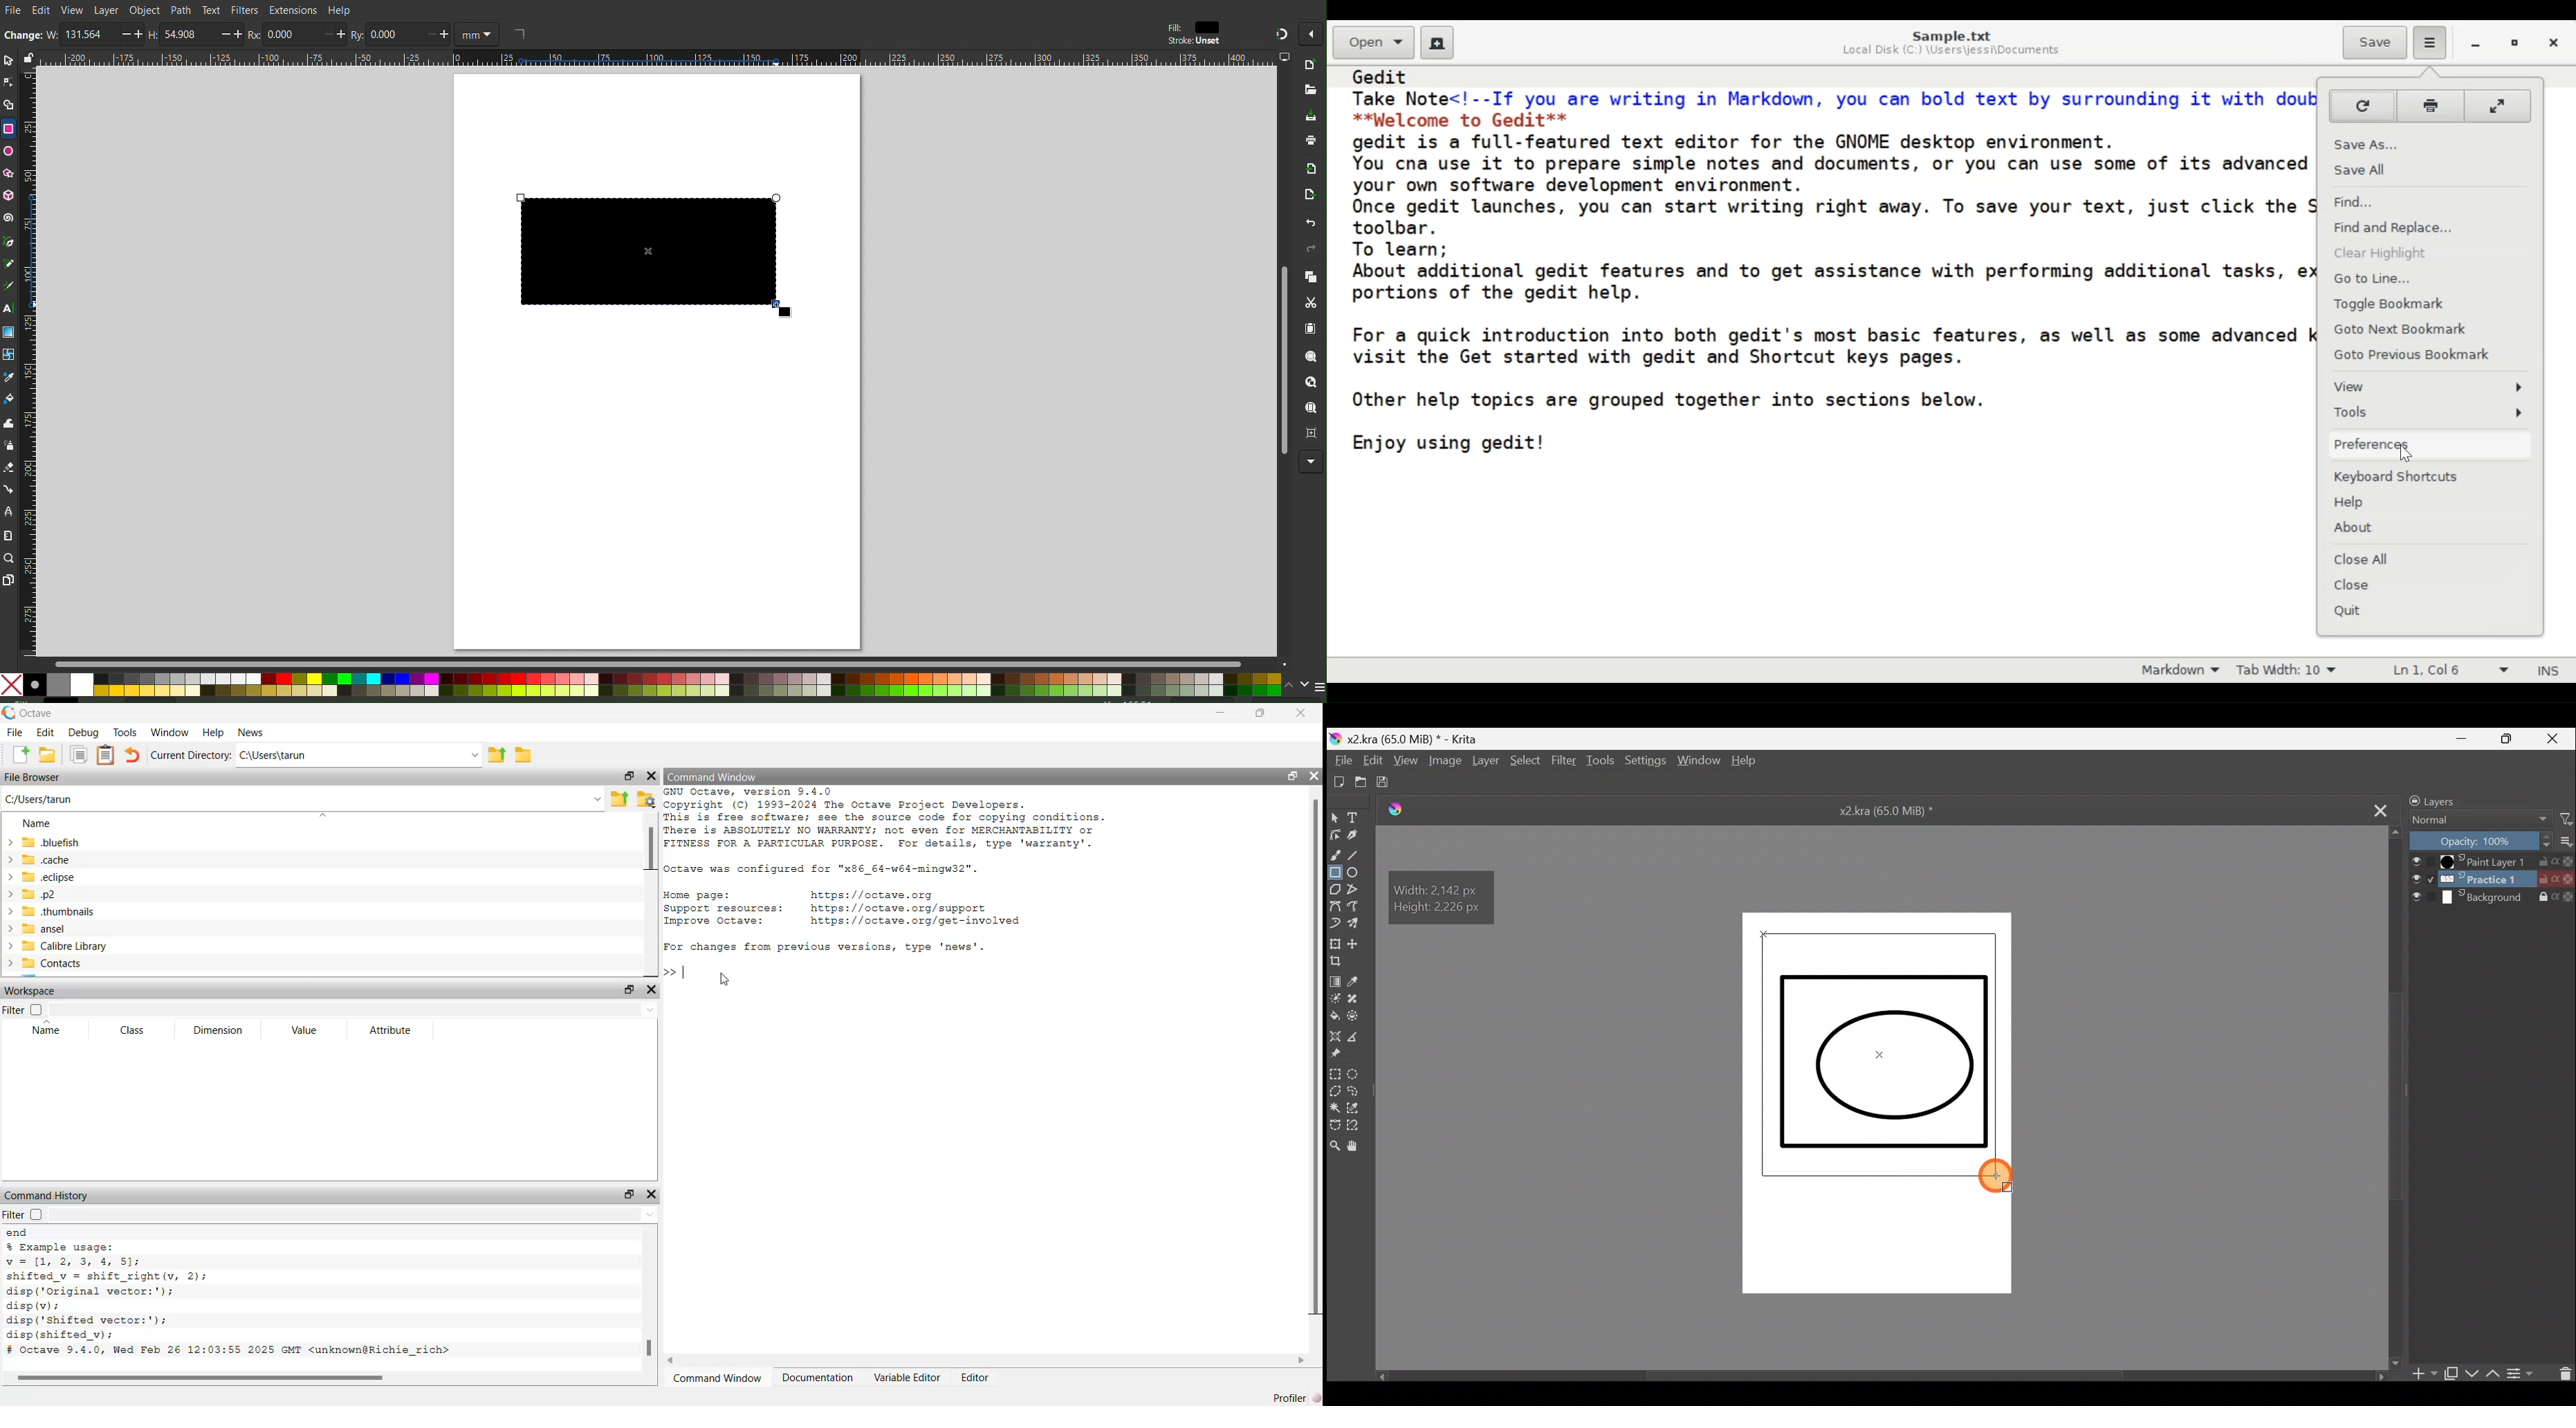 The height and width of the screenshot is (1428, 2576). What do you see at coordinates (981, 1379) in the screenshot?
I see `editor` at bounding box center [981, 1379].